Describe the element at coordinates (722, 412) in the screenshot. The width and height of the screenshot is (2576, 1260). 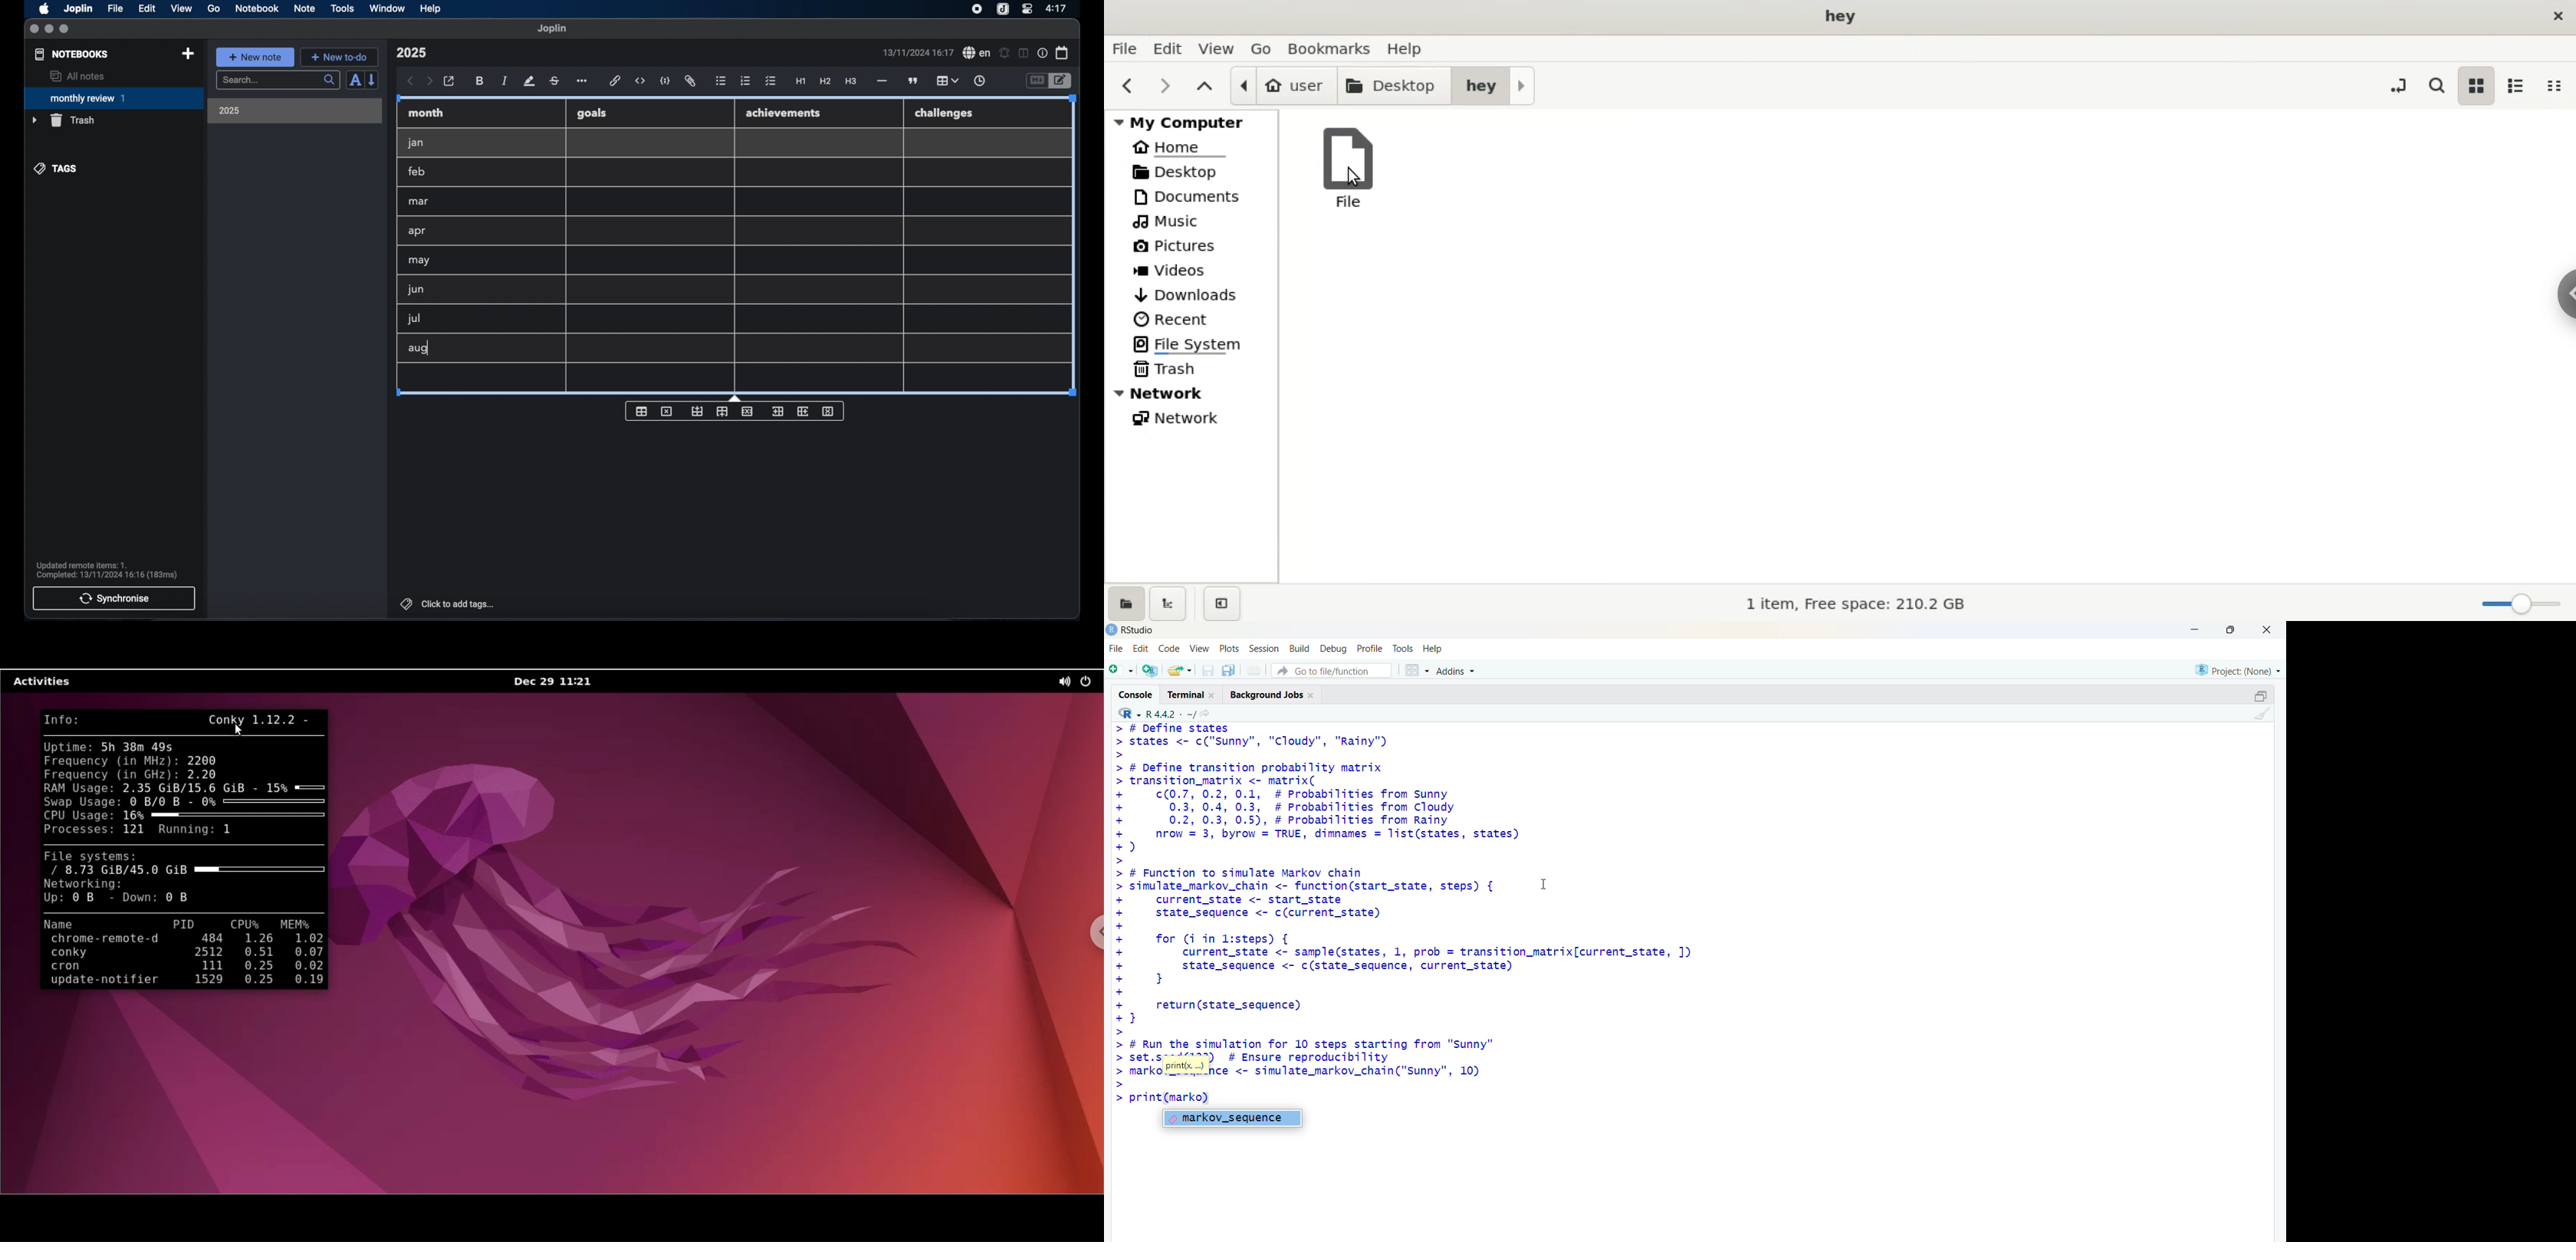
I see `insert row after` at that location.